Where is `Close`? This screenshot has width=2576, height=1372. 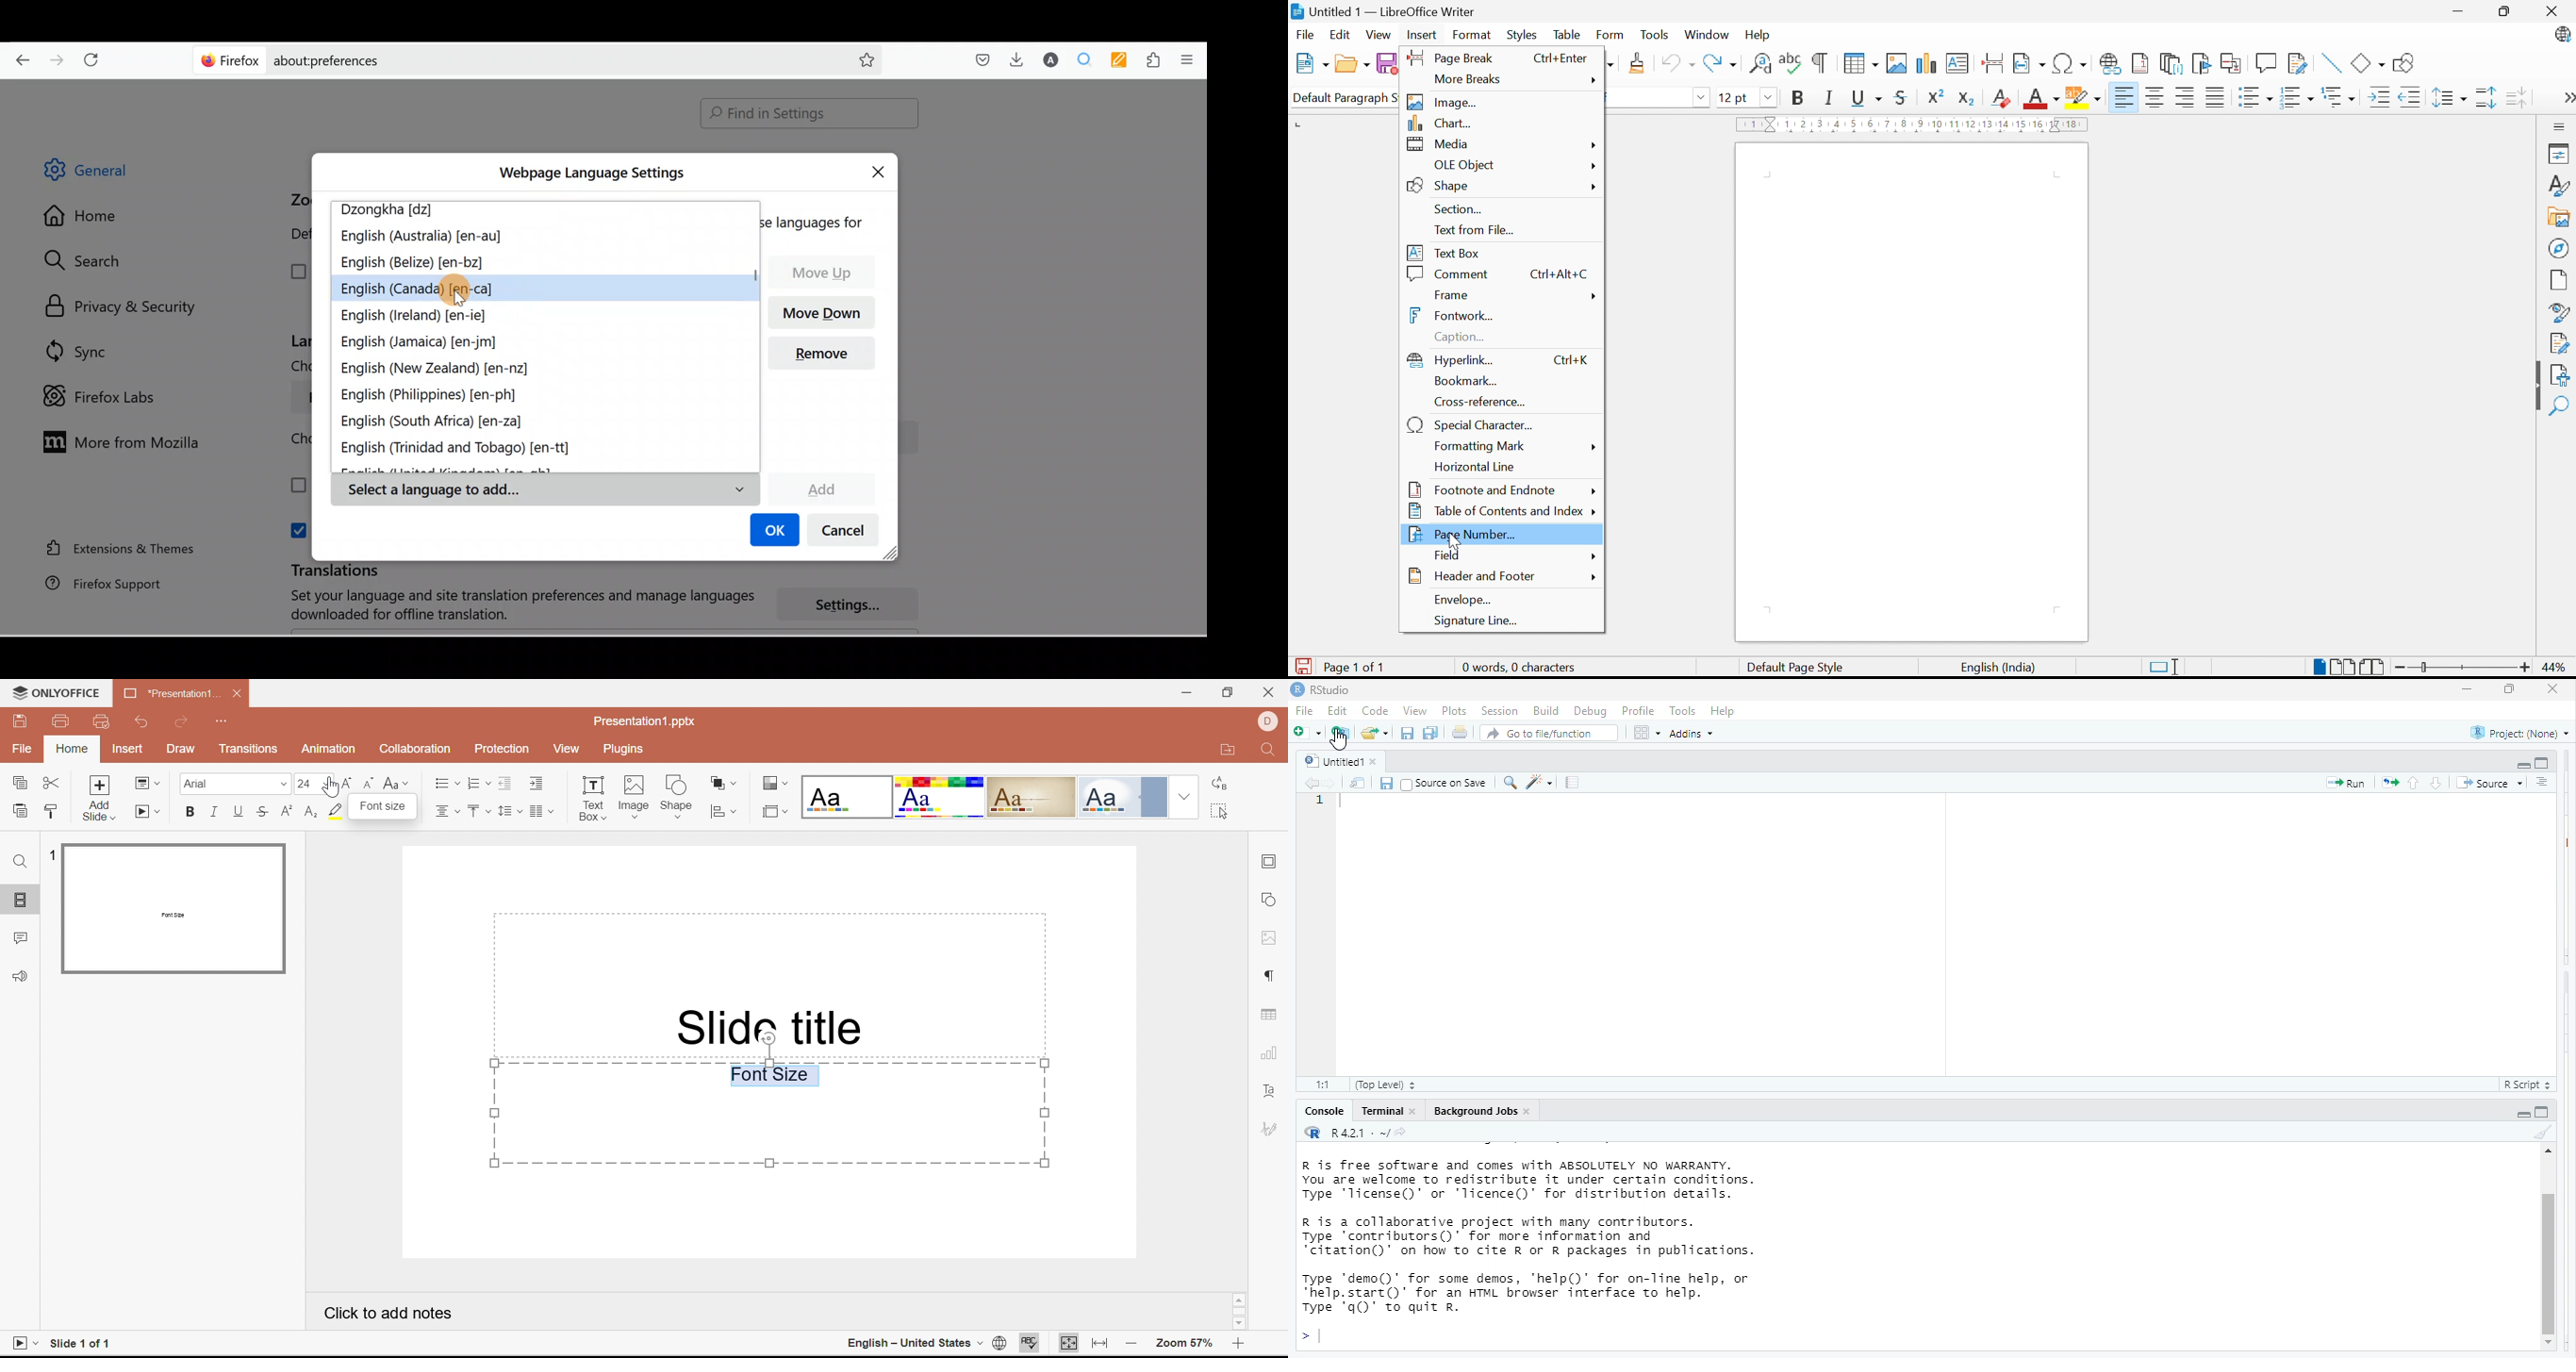 Close is located at coordinates (240, 696).